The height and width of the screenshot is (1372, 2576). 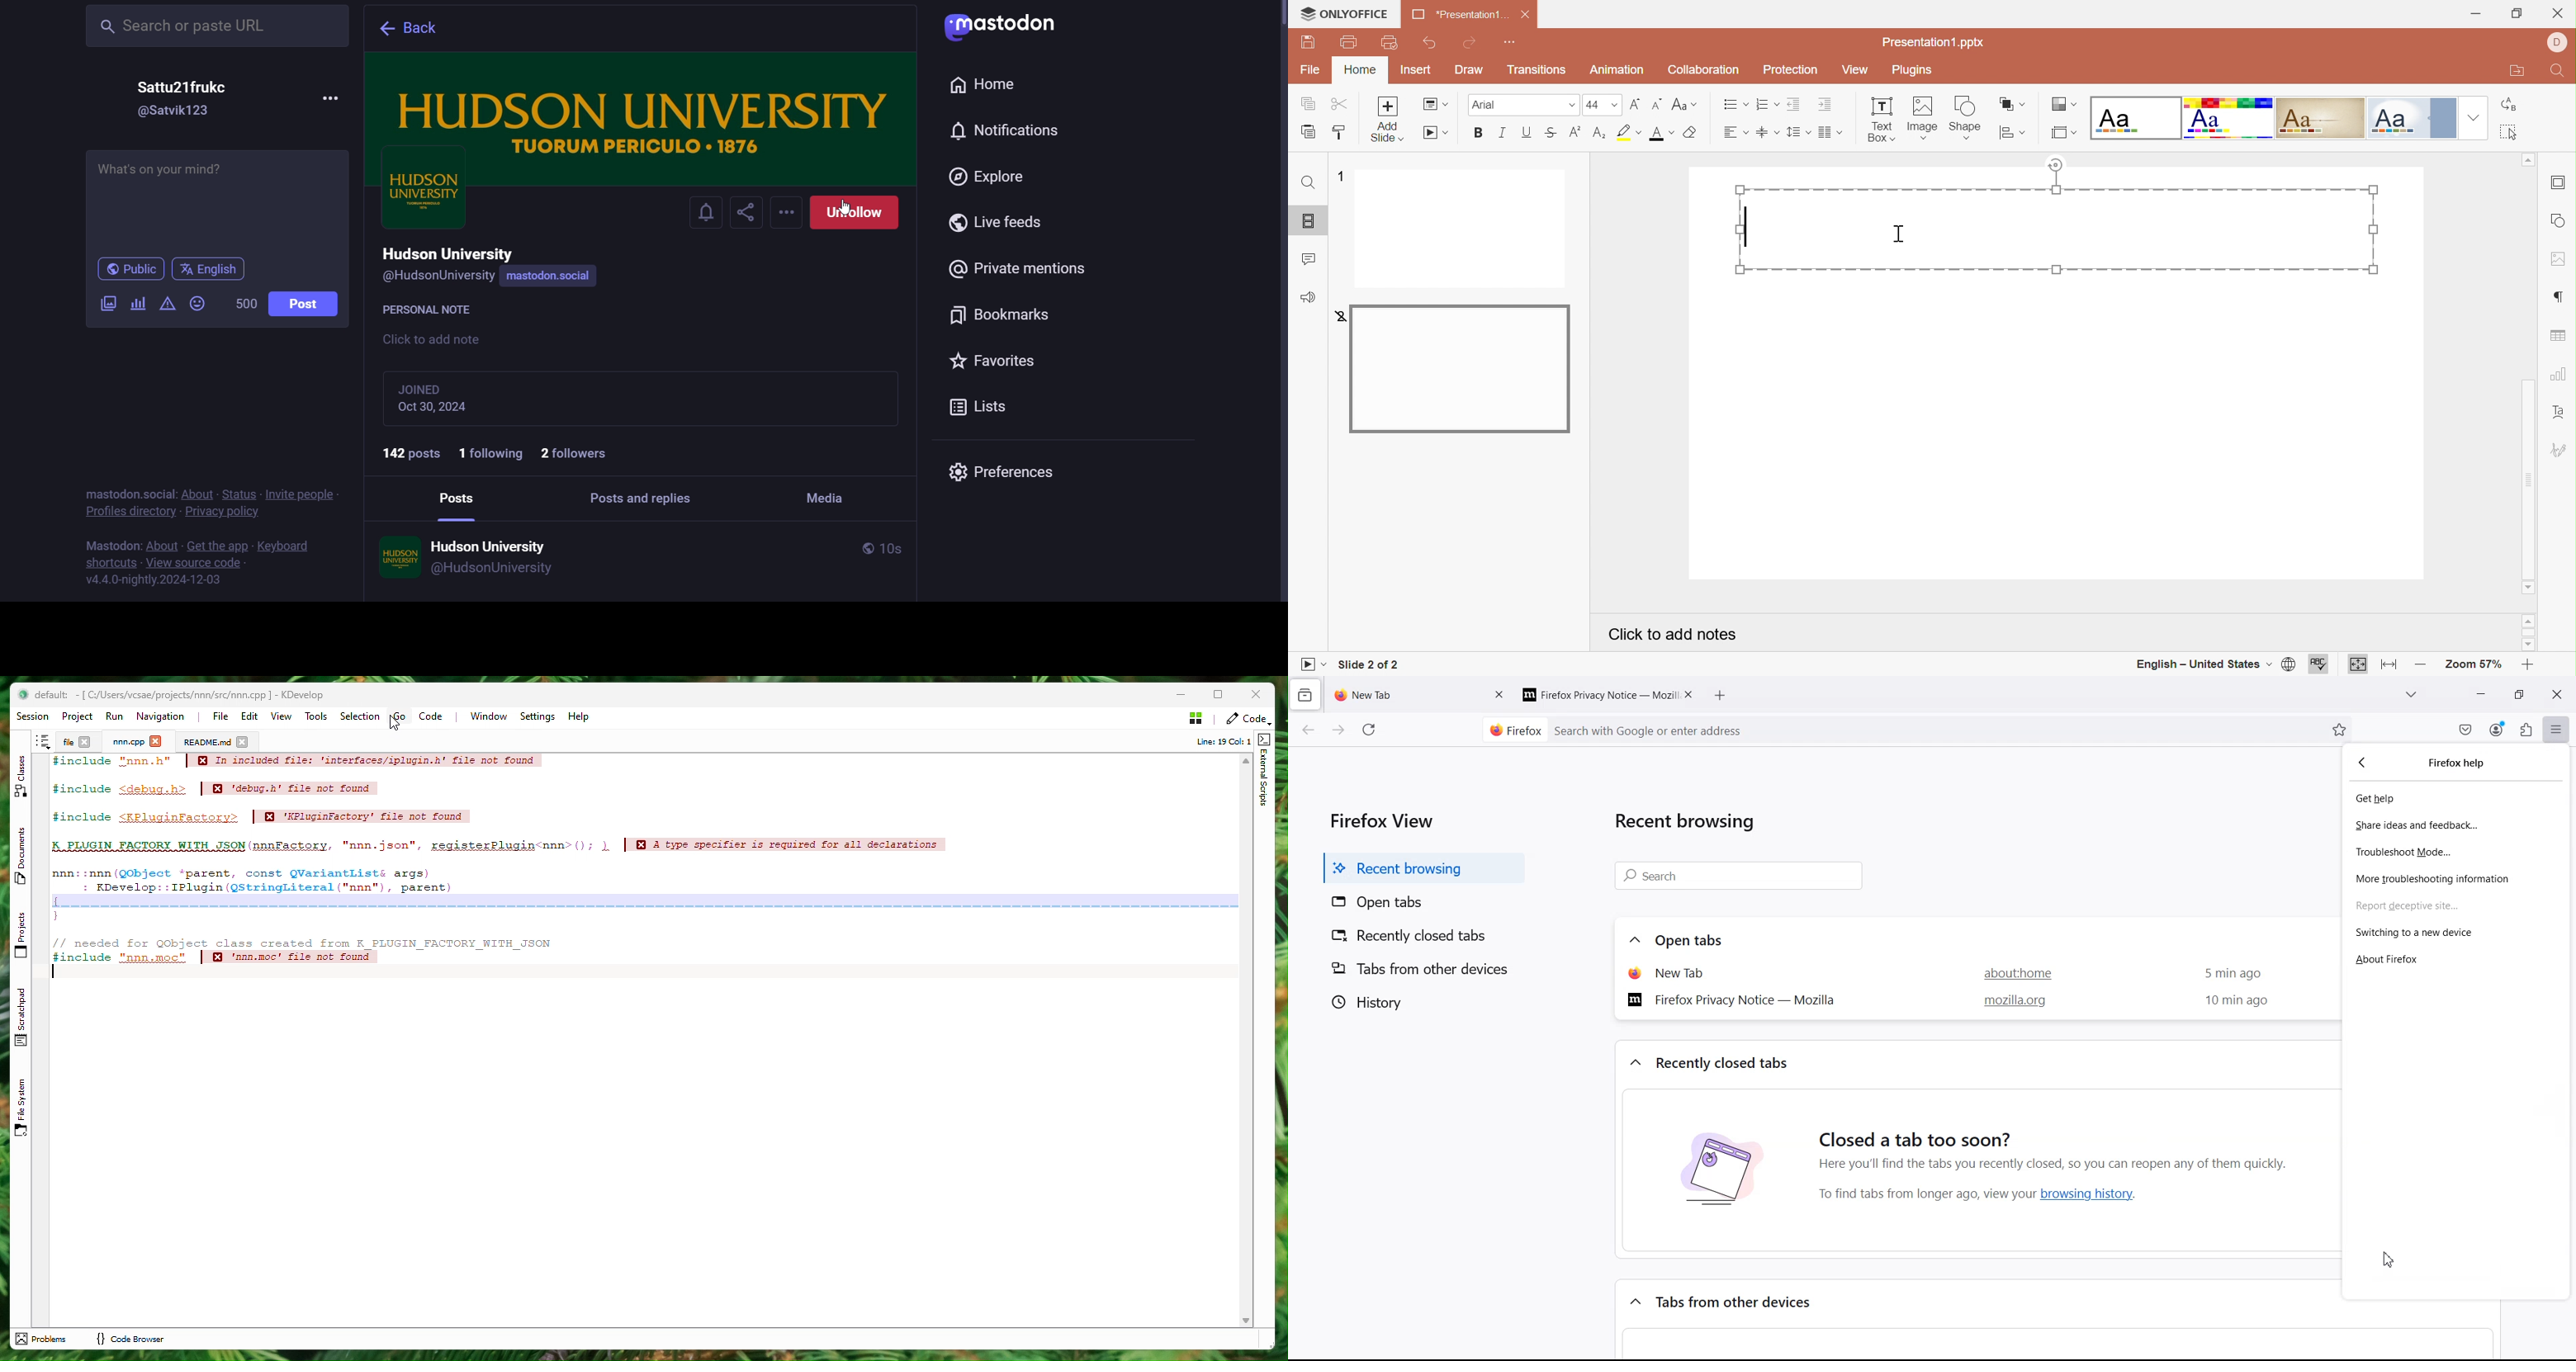 I want to click on close tab, so click(x=156, y=742).